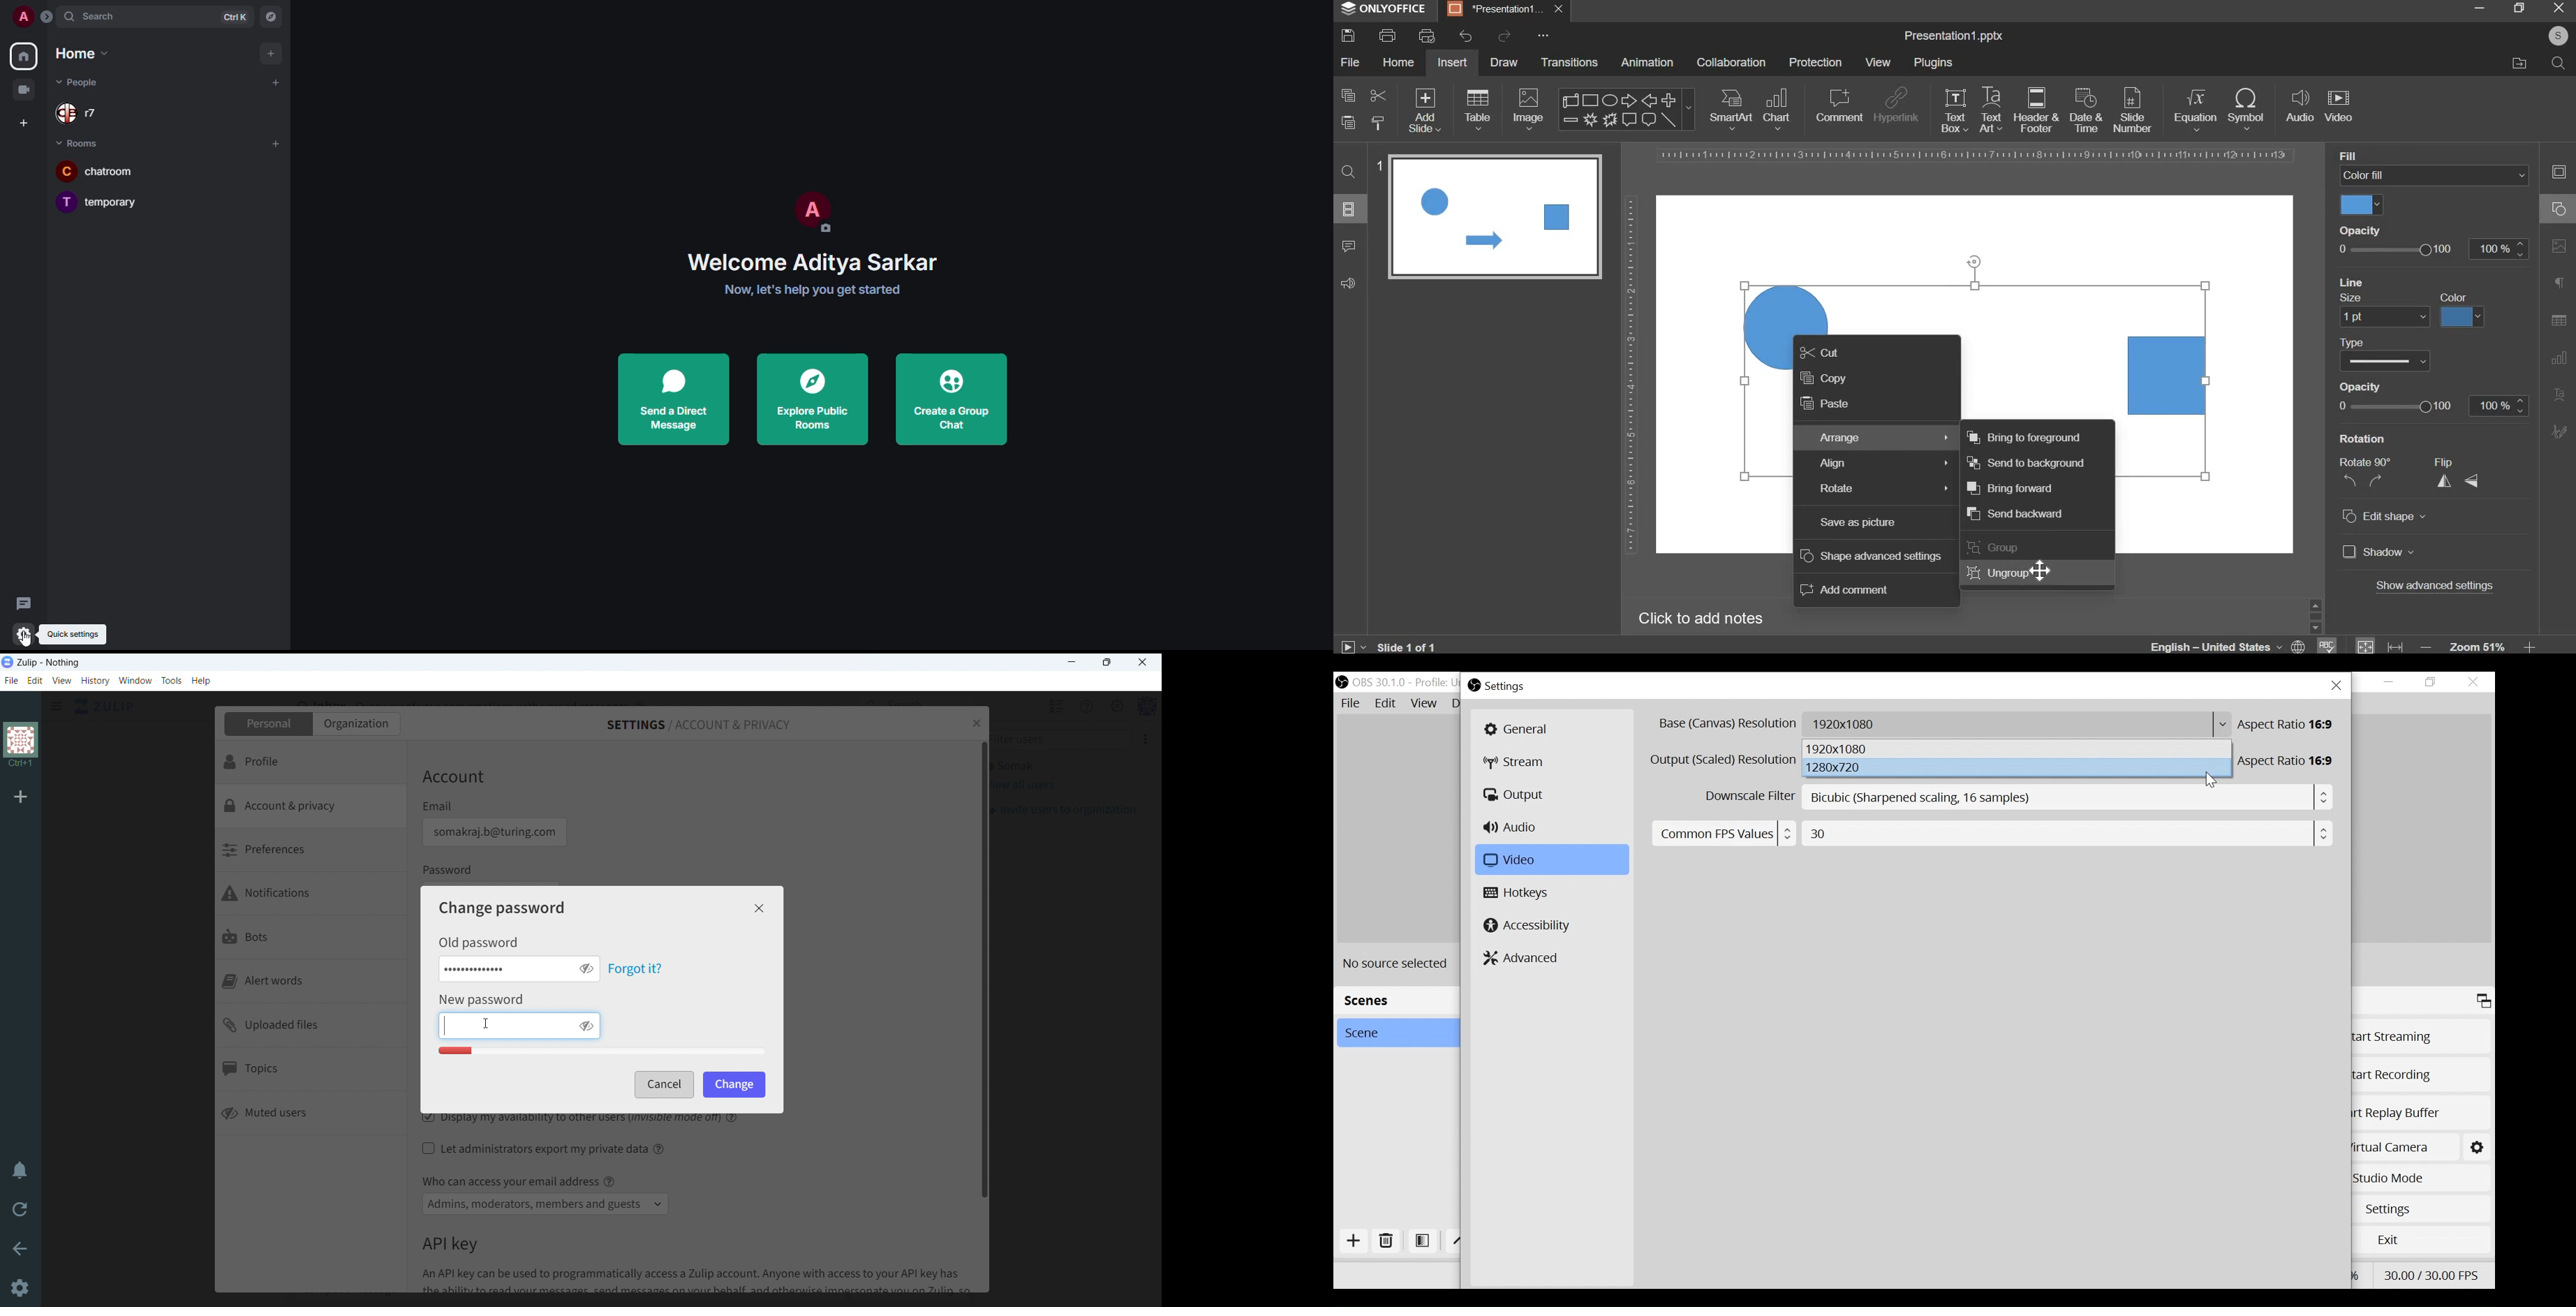 Image resolution: width=2576 pixels, height=1316 pixels. What do you see at coordinates (1998, 572) in the screenshot?
I see `ungroup` at bounding box center [1998, 572].